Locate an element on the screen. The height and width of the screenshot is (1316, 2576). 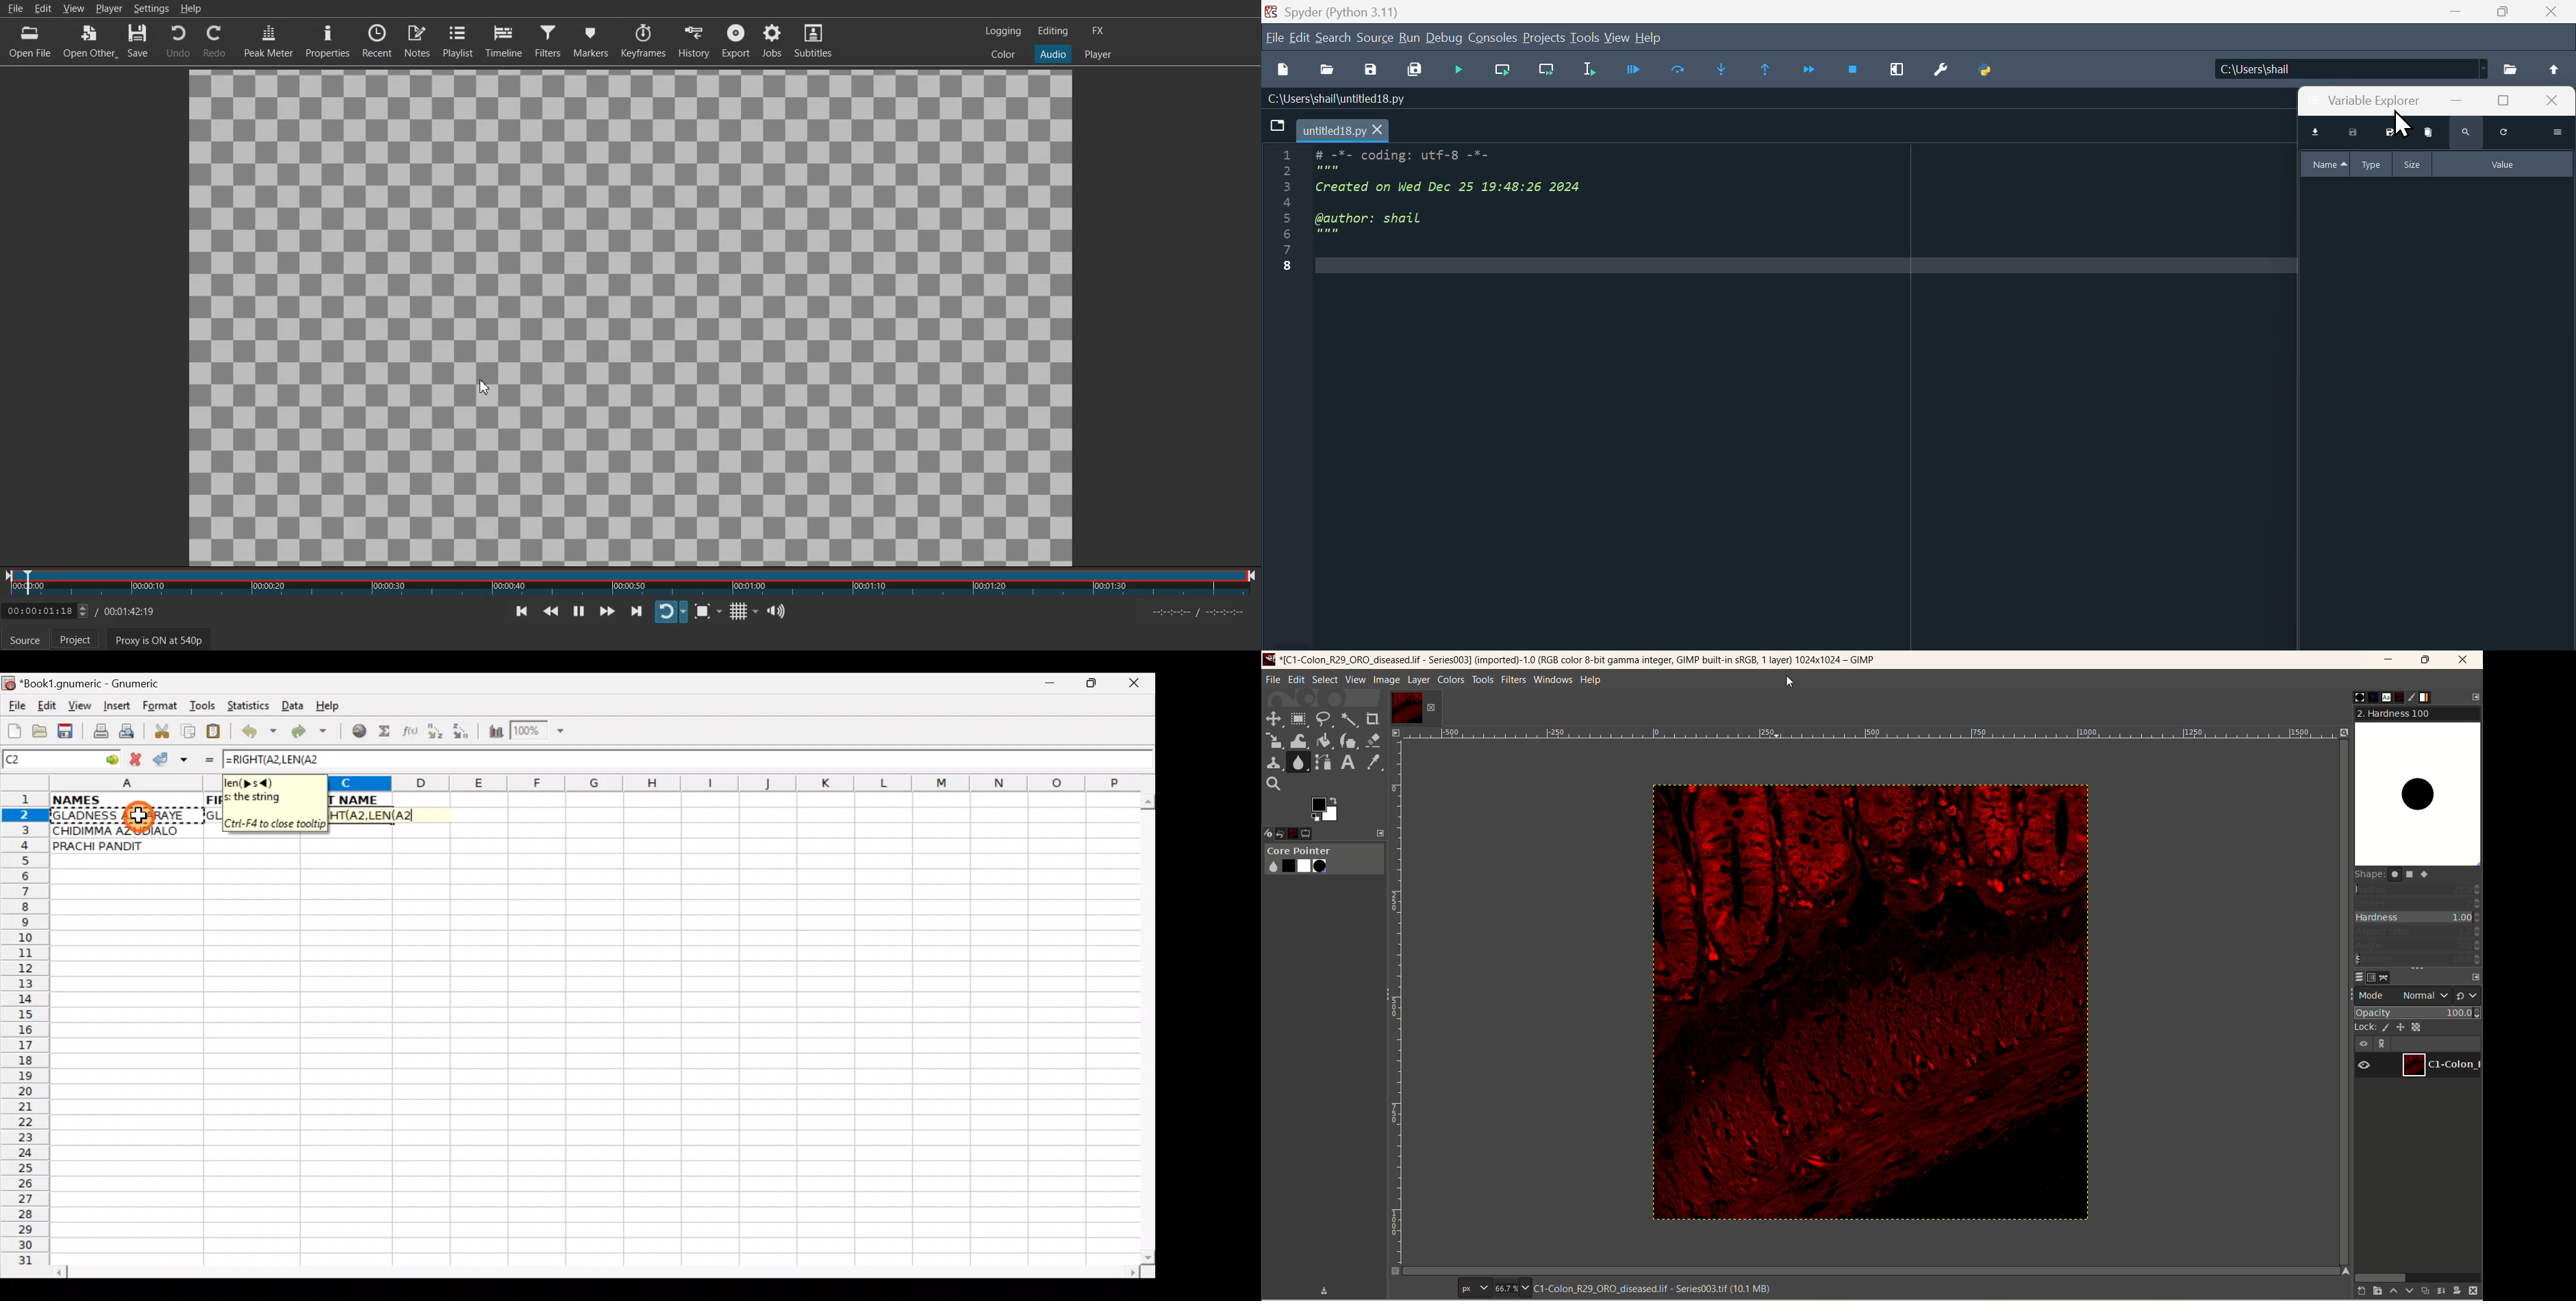
Filter is located at coordinates (548, 41).